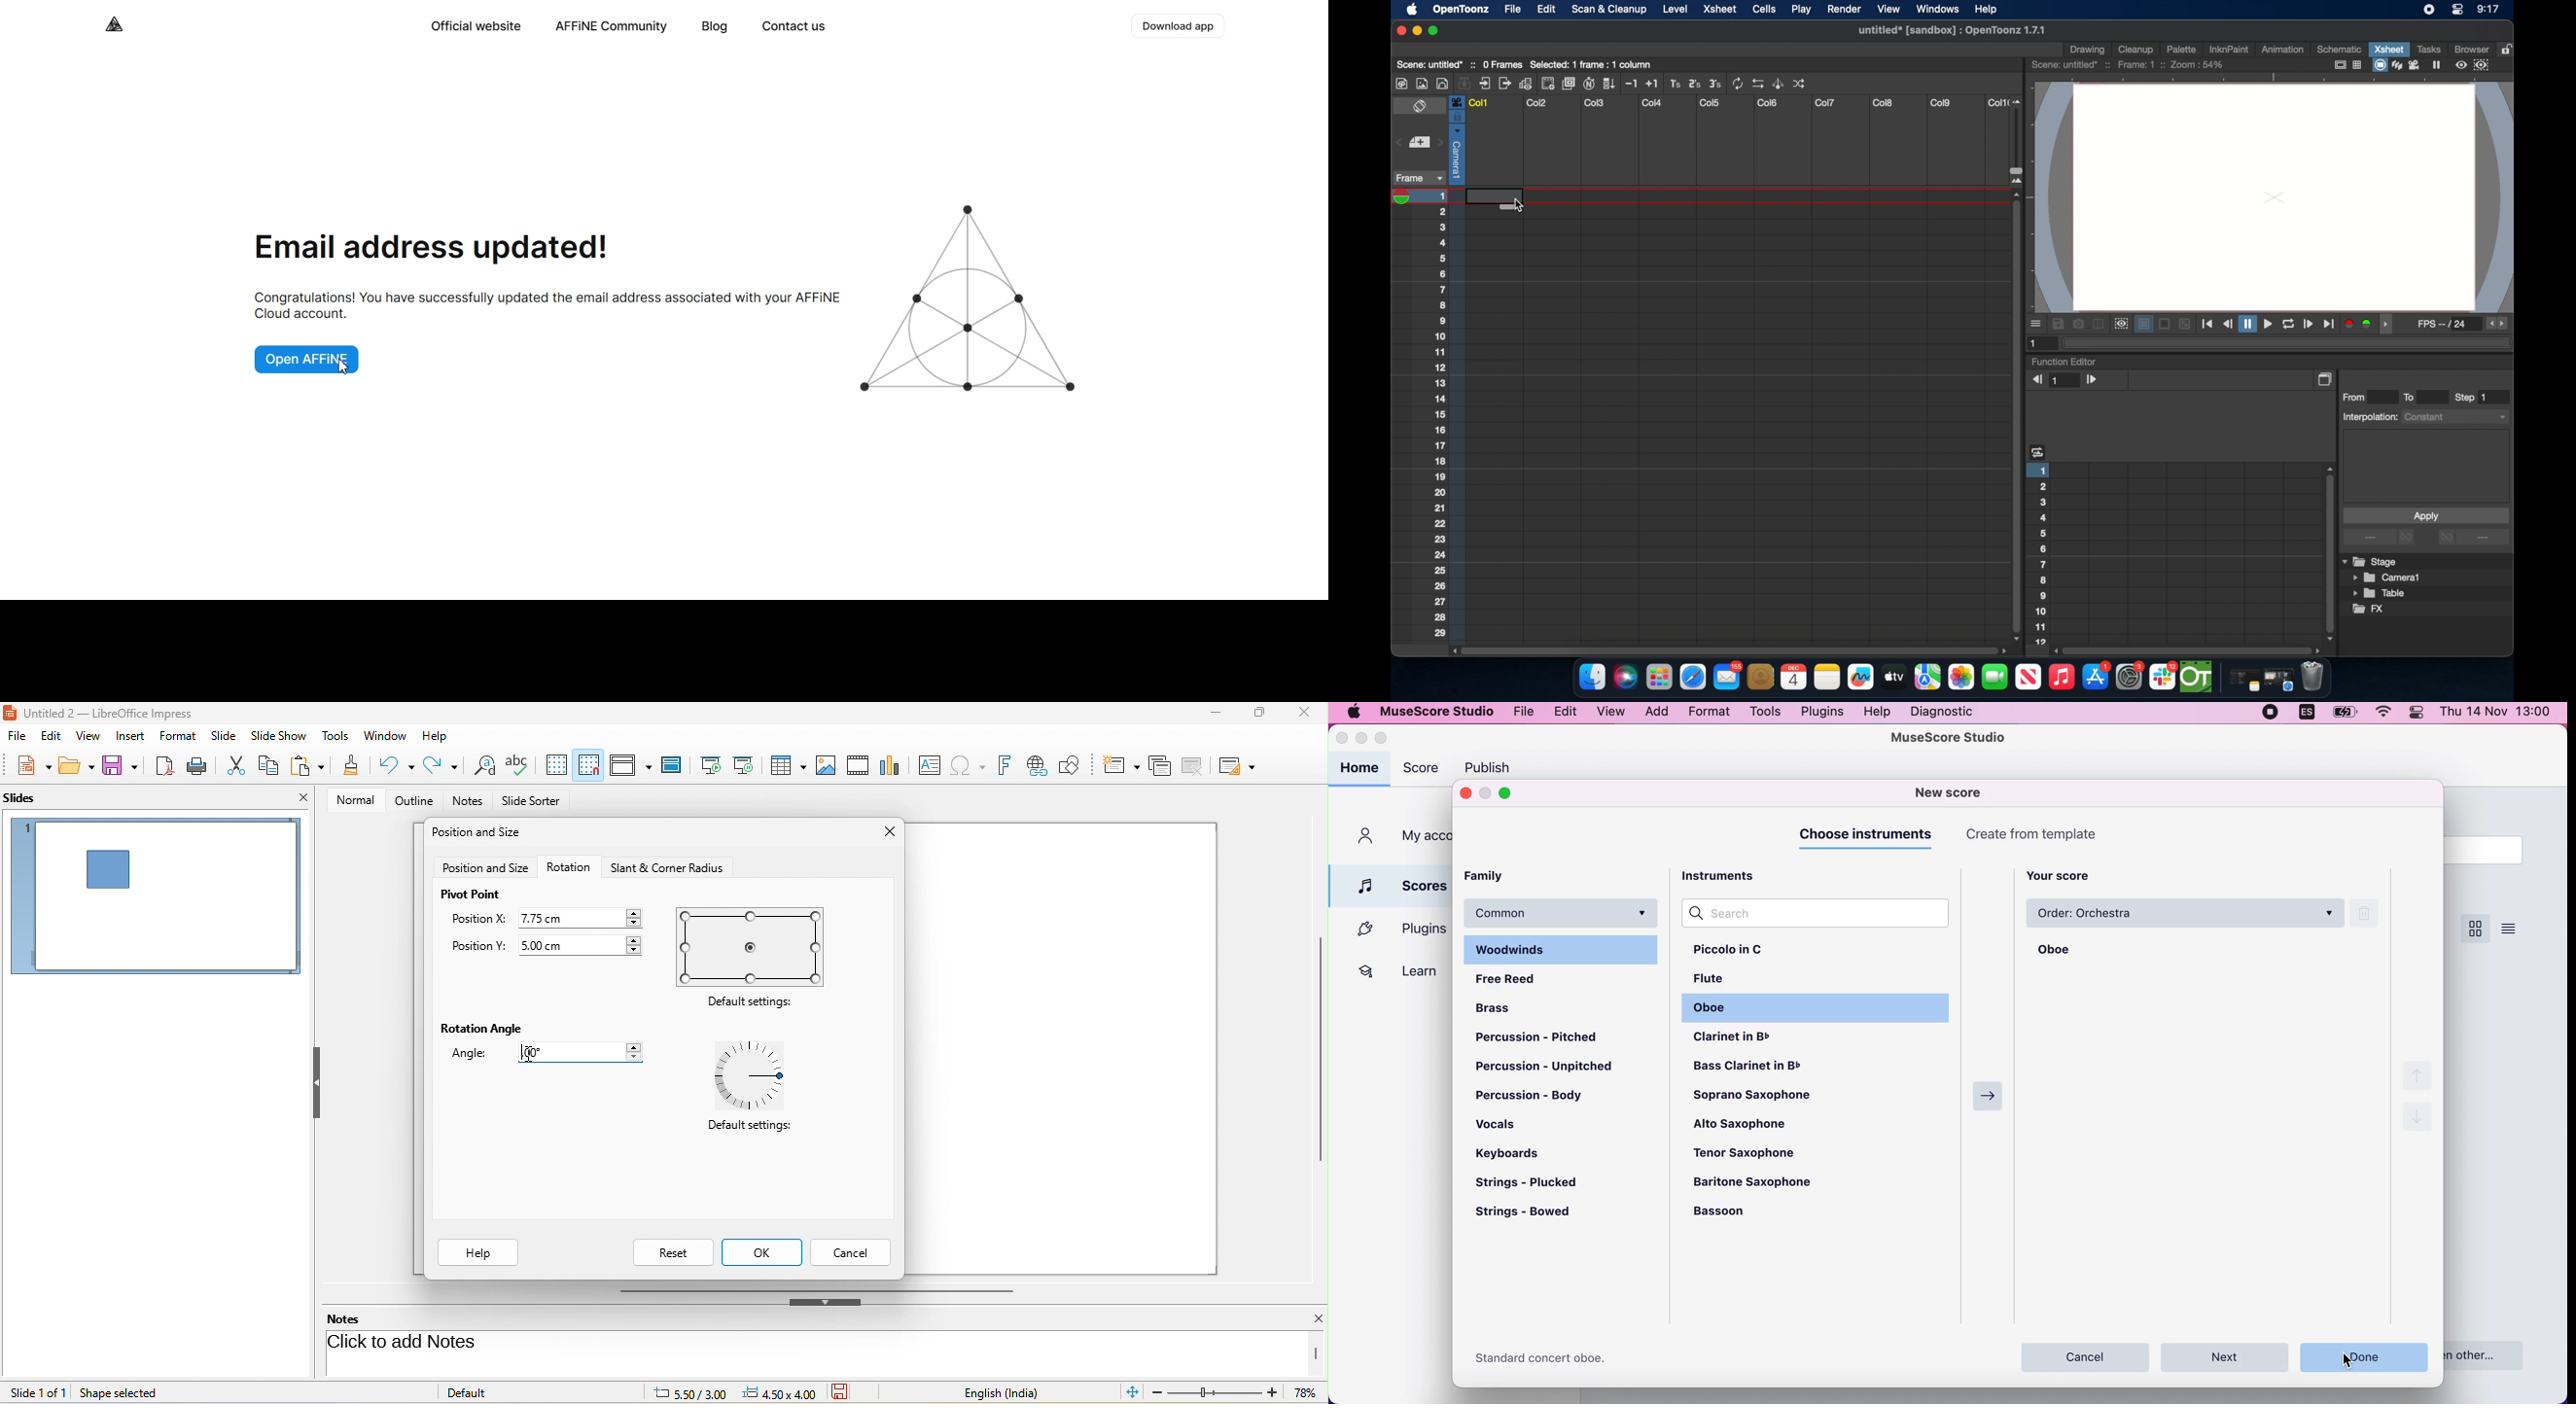  What do you see at coordinates (316, 1083) in the screenshot?
I see `hide` at bounding box center [316, 1083].